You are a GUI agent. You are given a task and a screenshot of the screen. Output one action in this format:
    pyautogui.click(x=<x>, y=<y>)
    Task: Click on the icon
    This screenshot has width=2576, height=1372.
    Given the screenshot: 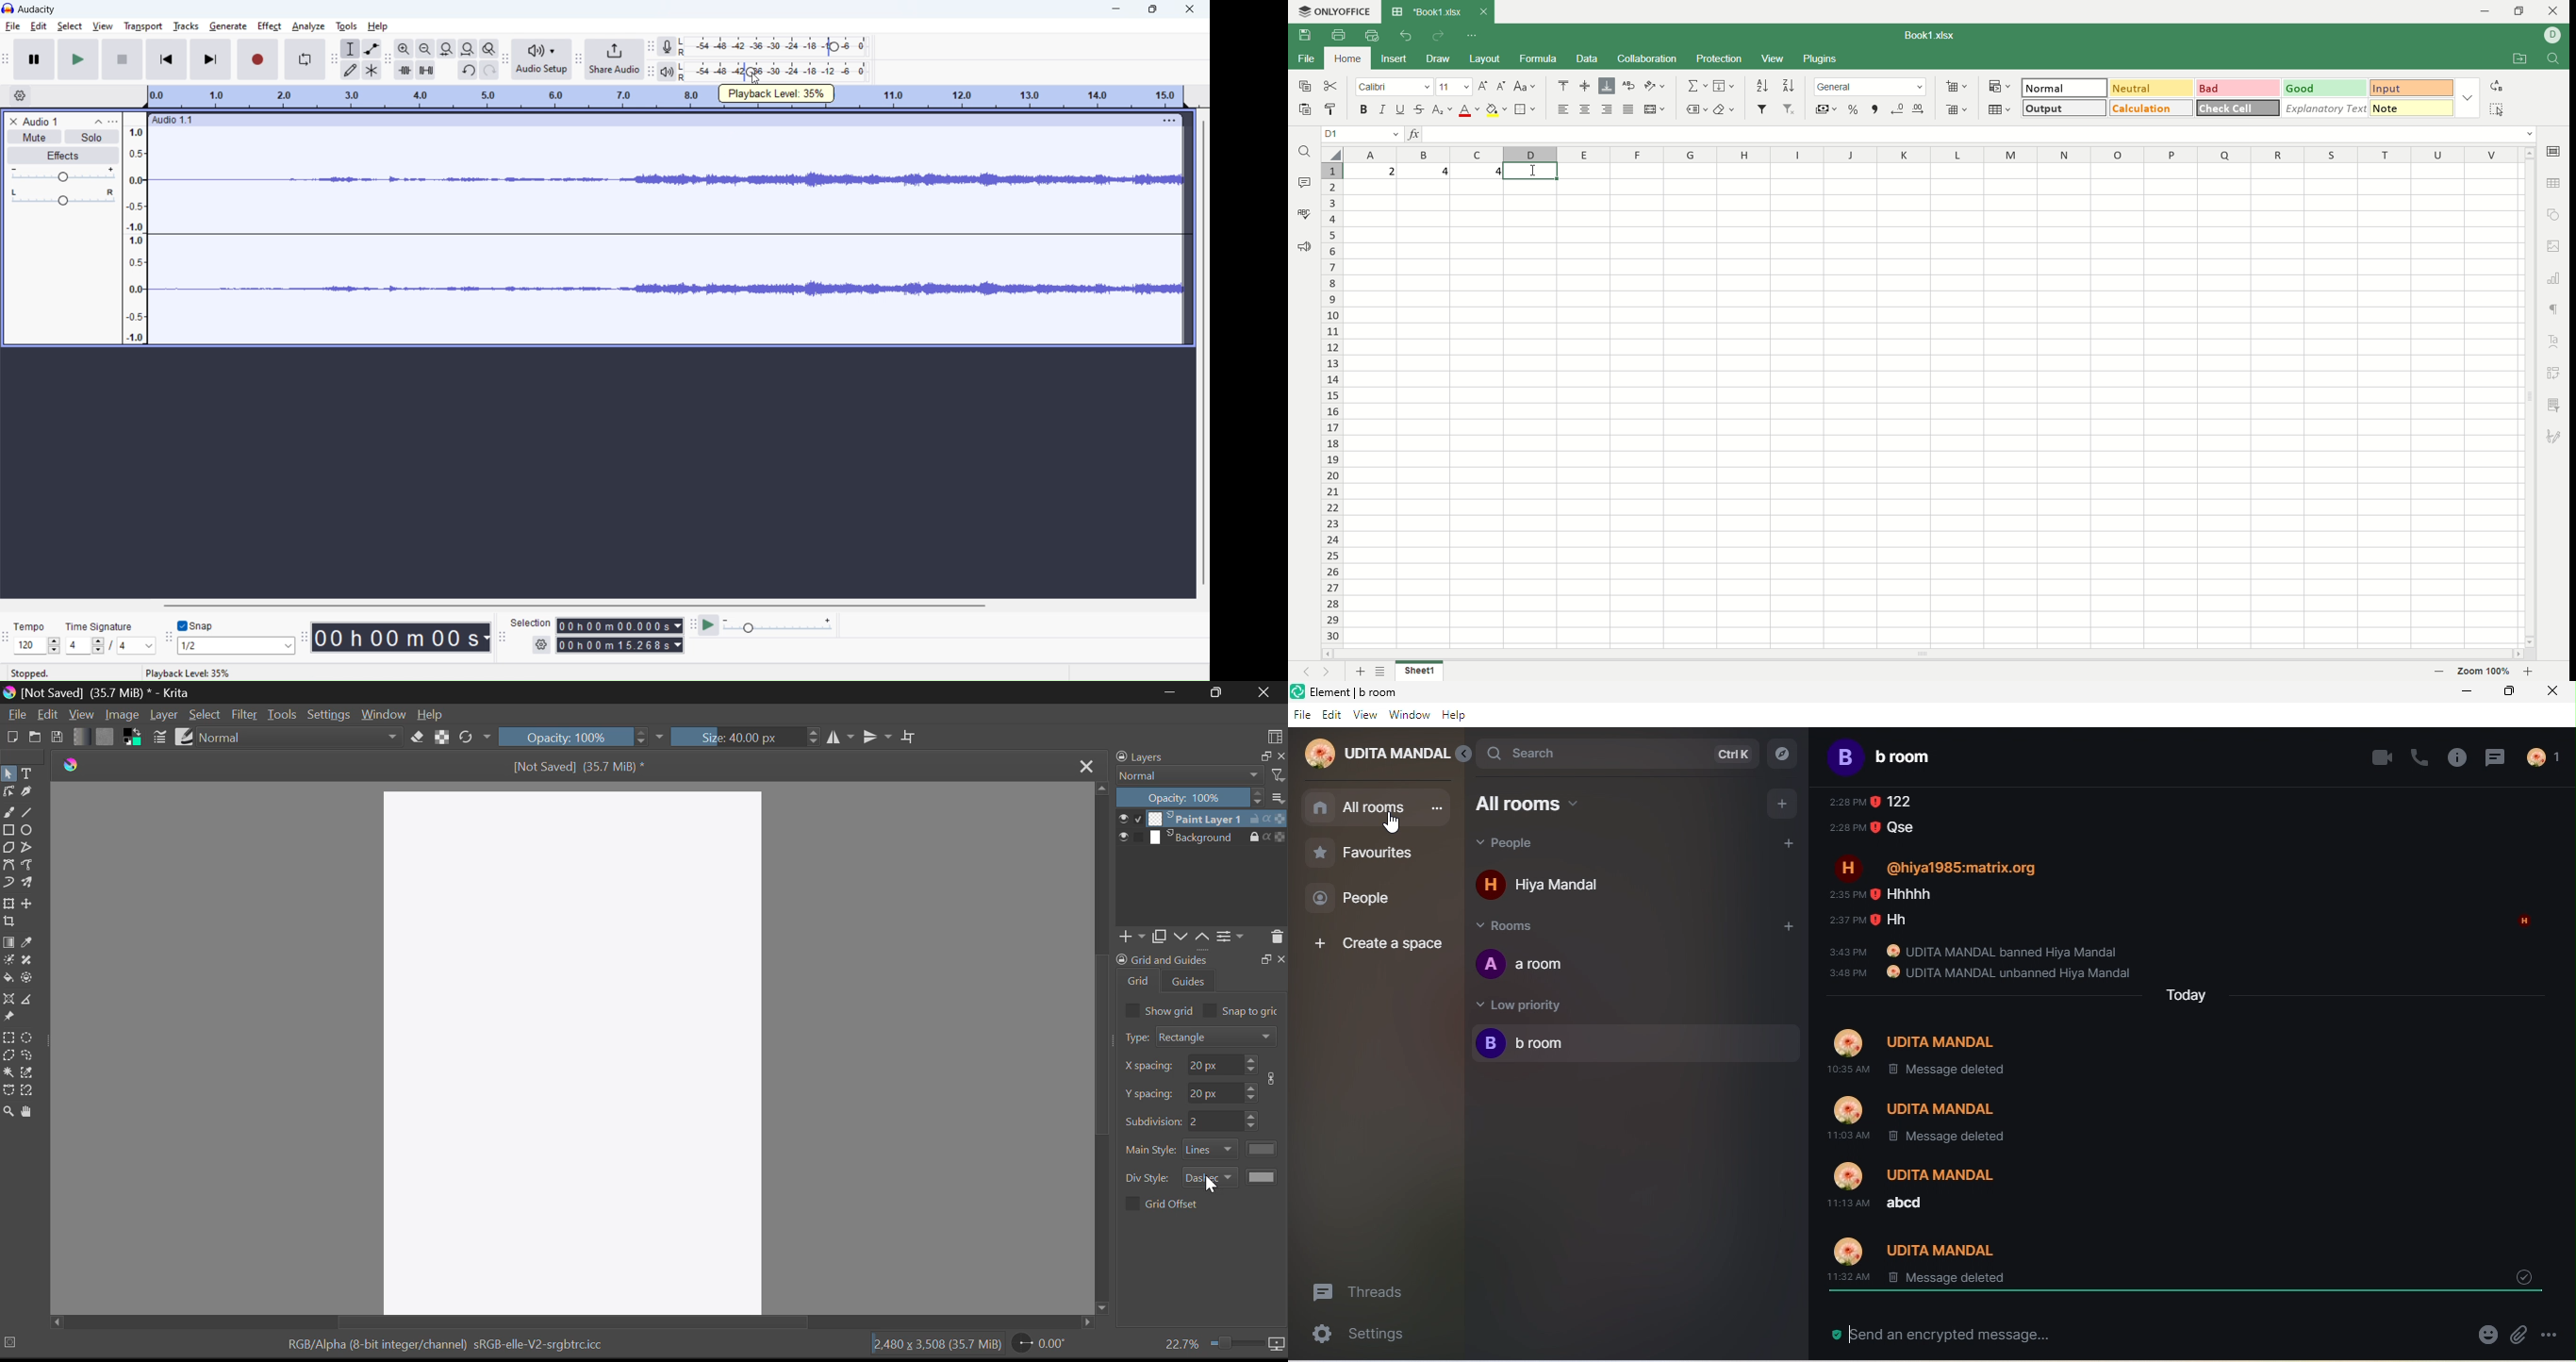 What is the action you would take?
    pyautogui.click(x=1277, y=1345)
    